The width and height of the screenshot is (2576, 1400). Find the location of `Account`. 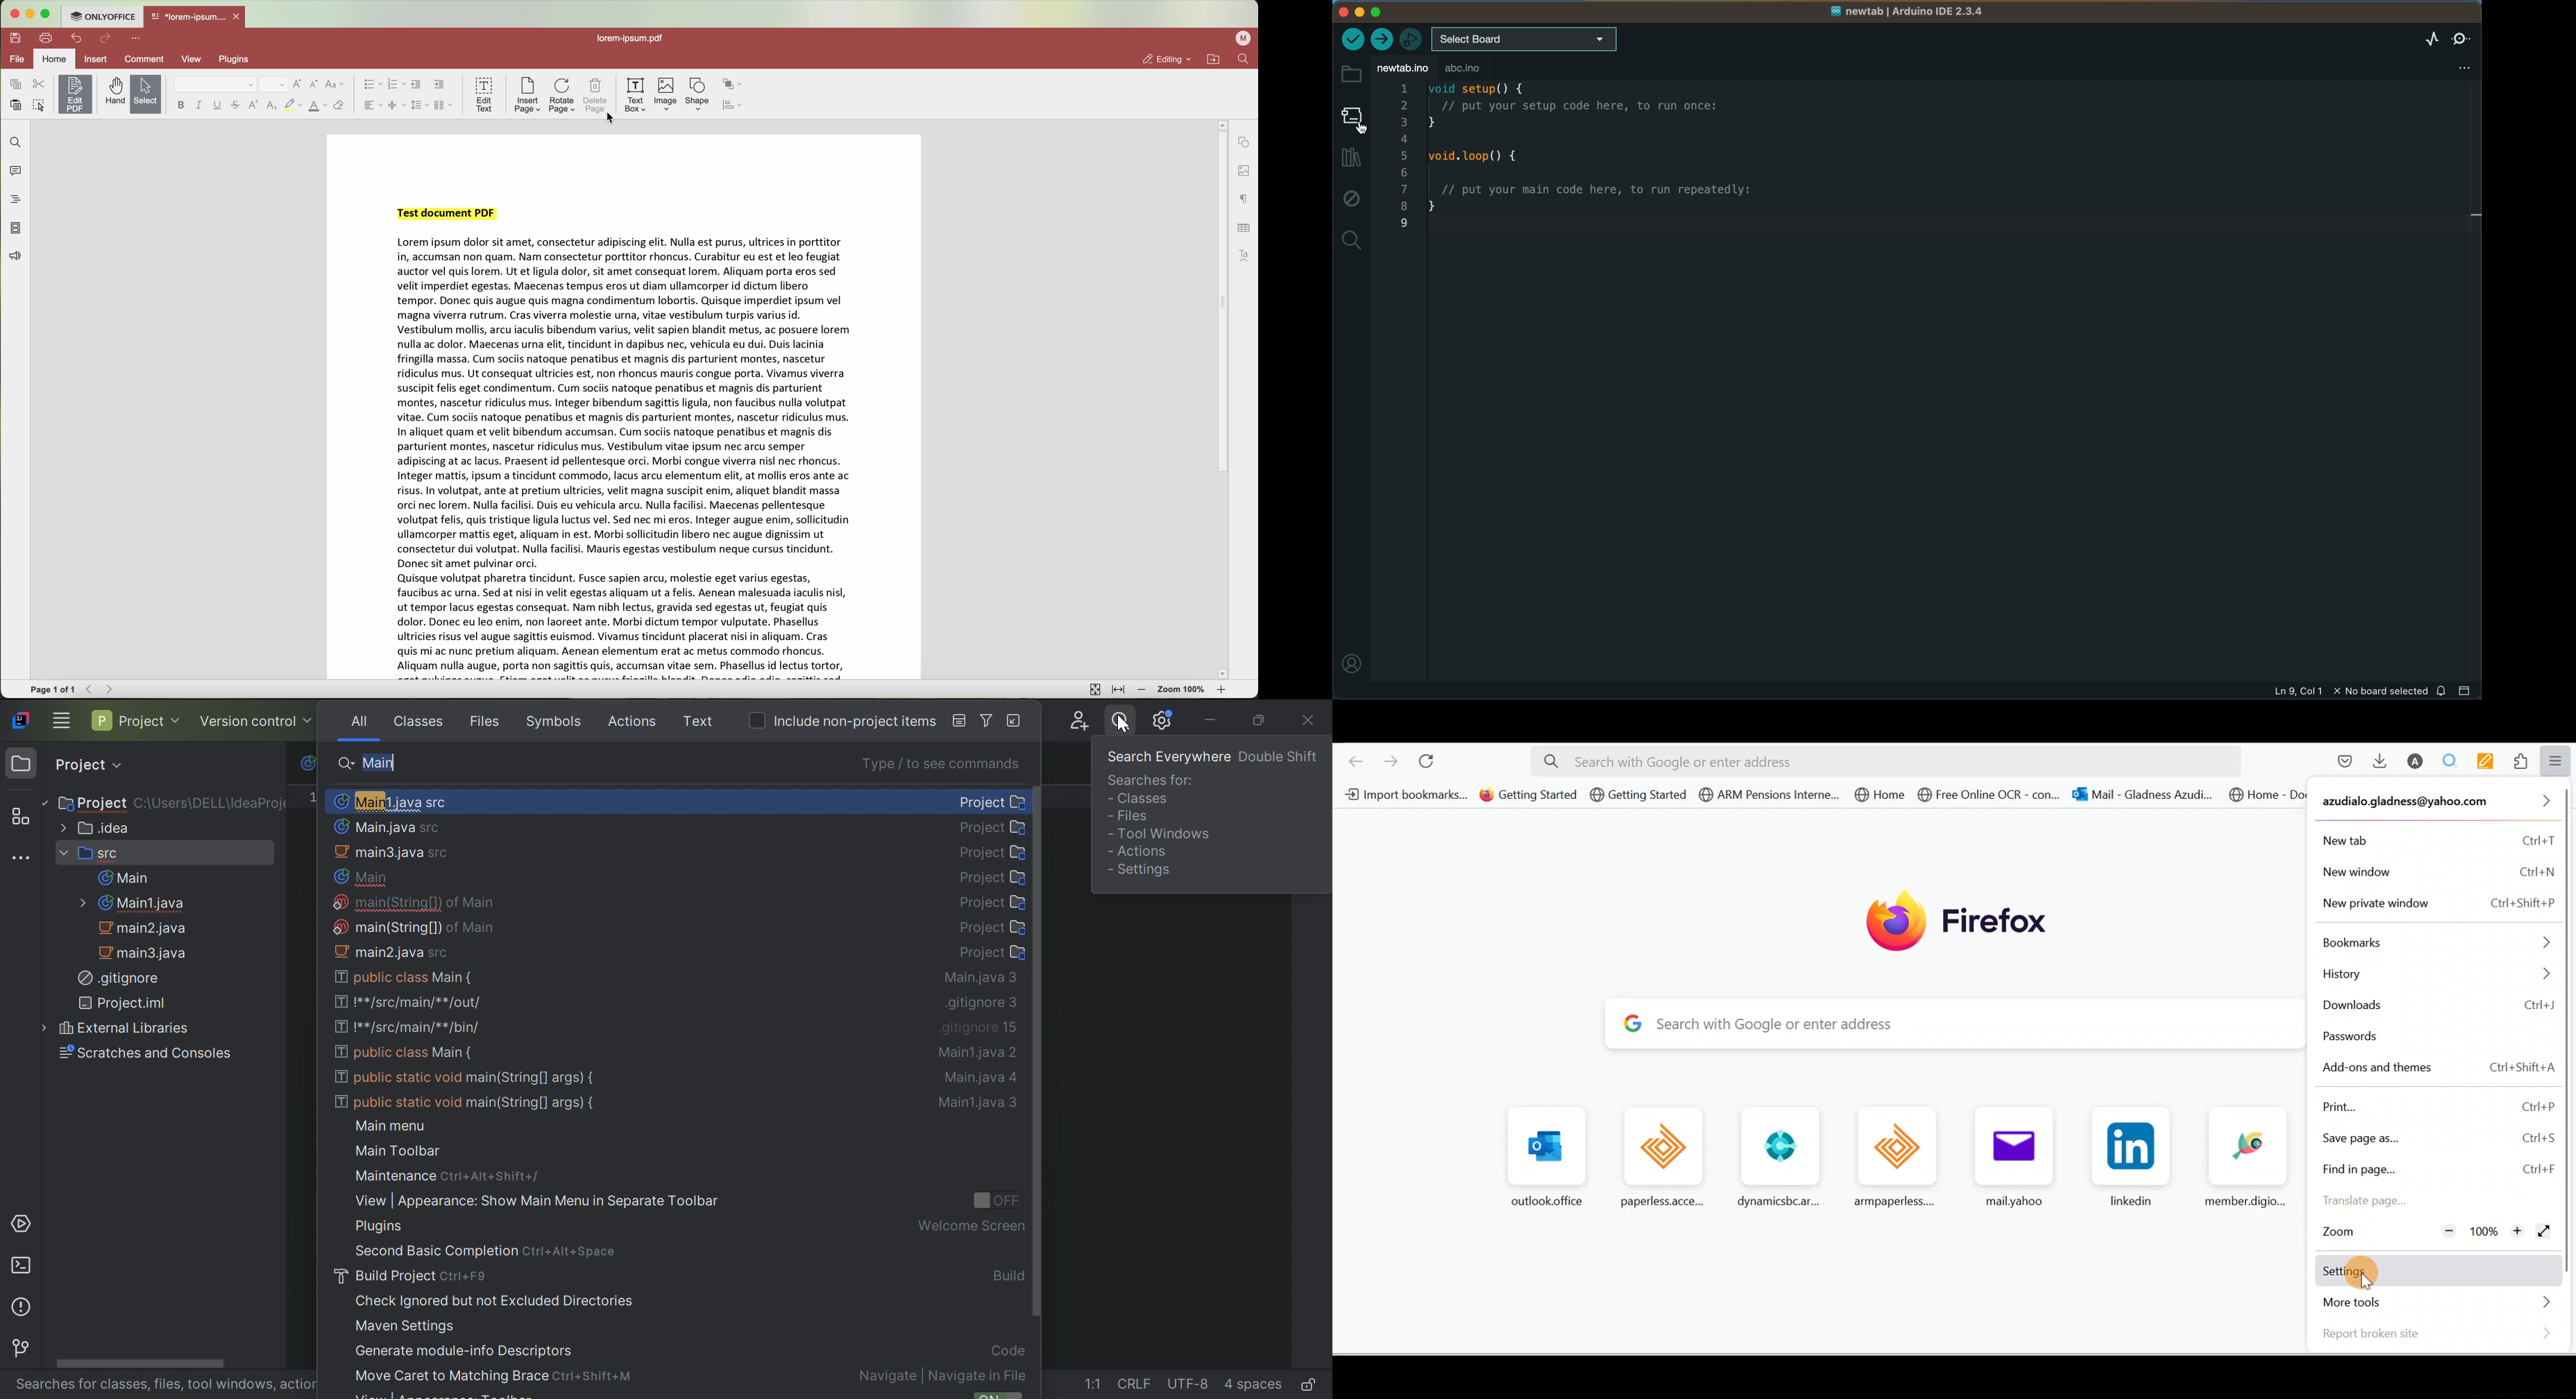

Account is located at coordinates (2434, 797).